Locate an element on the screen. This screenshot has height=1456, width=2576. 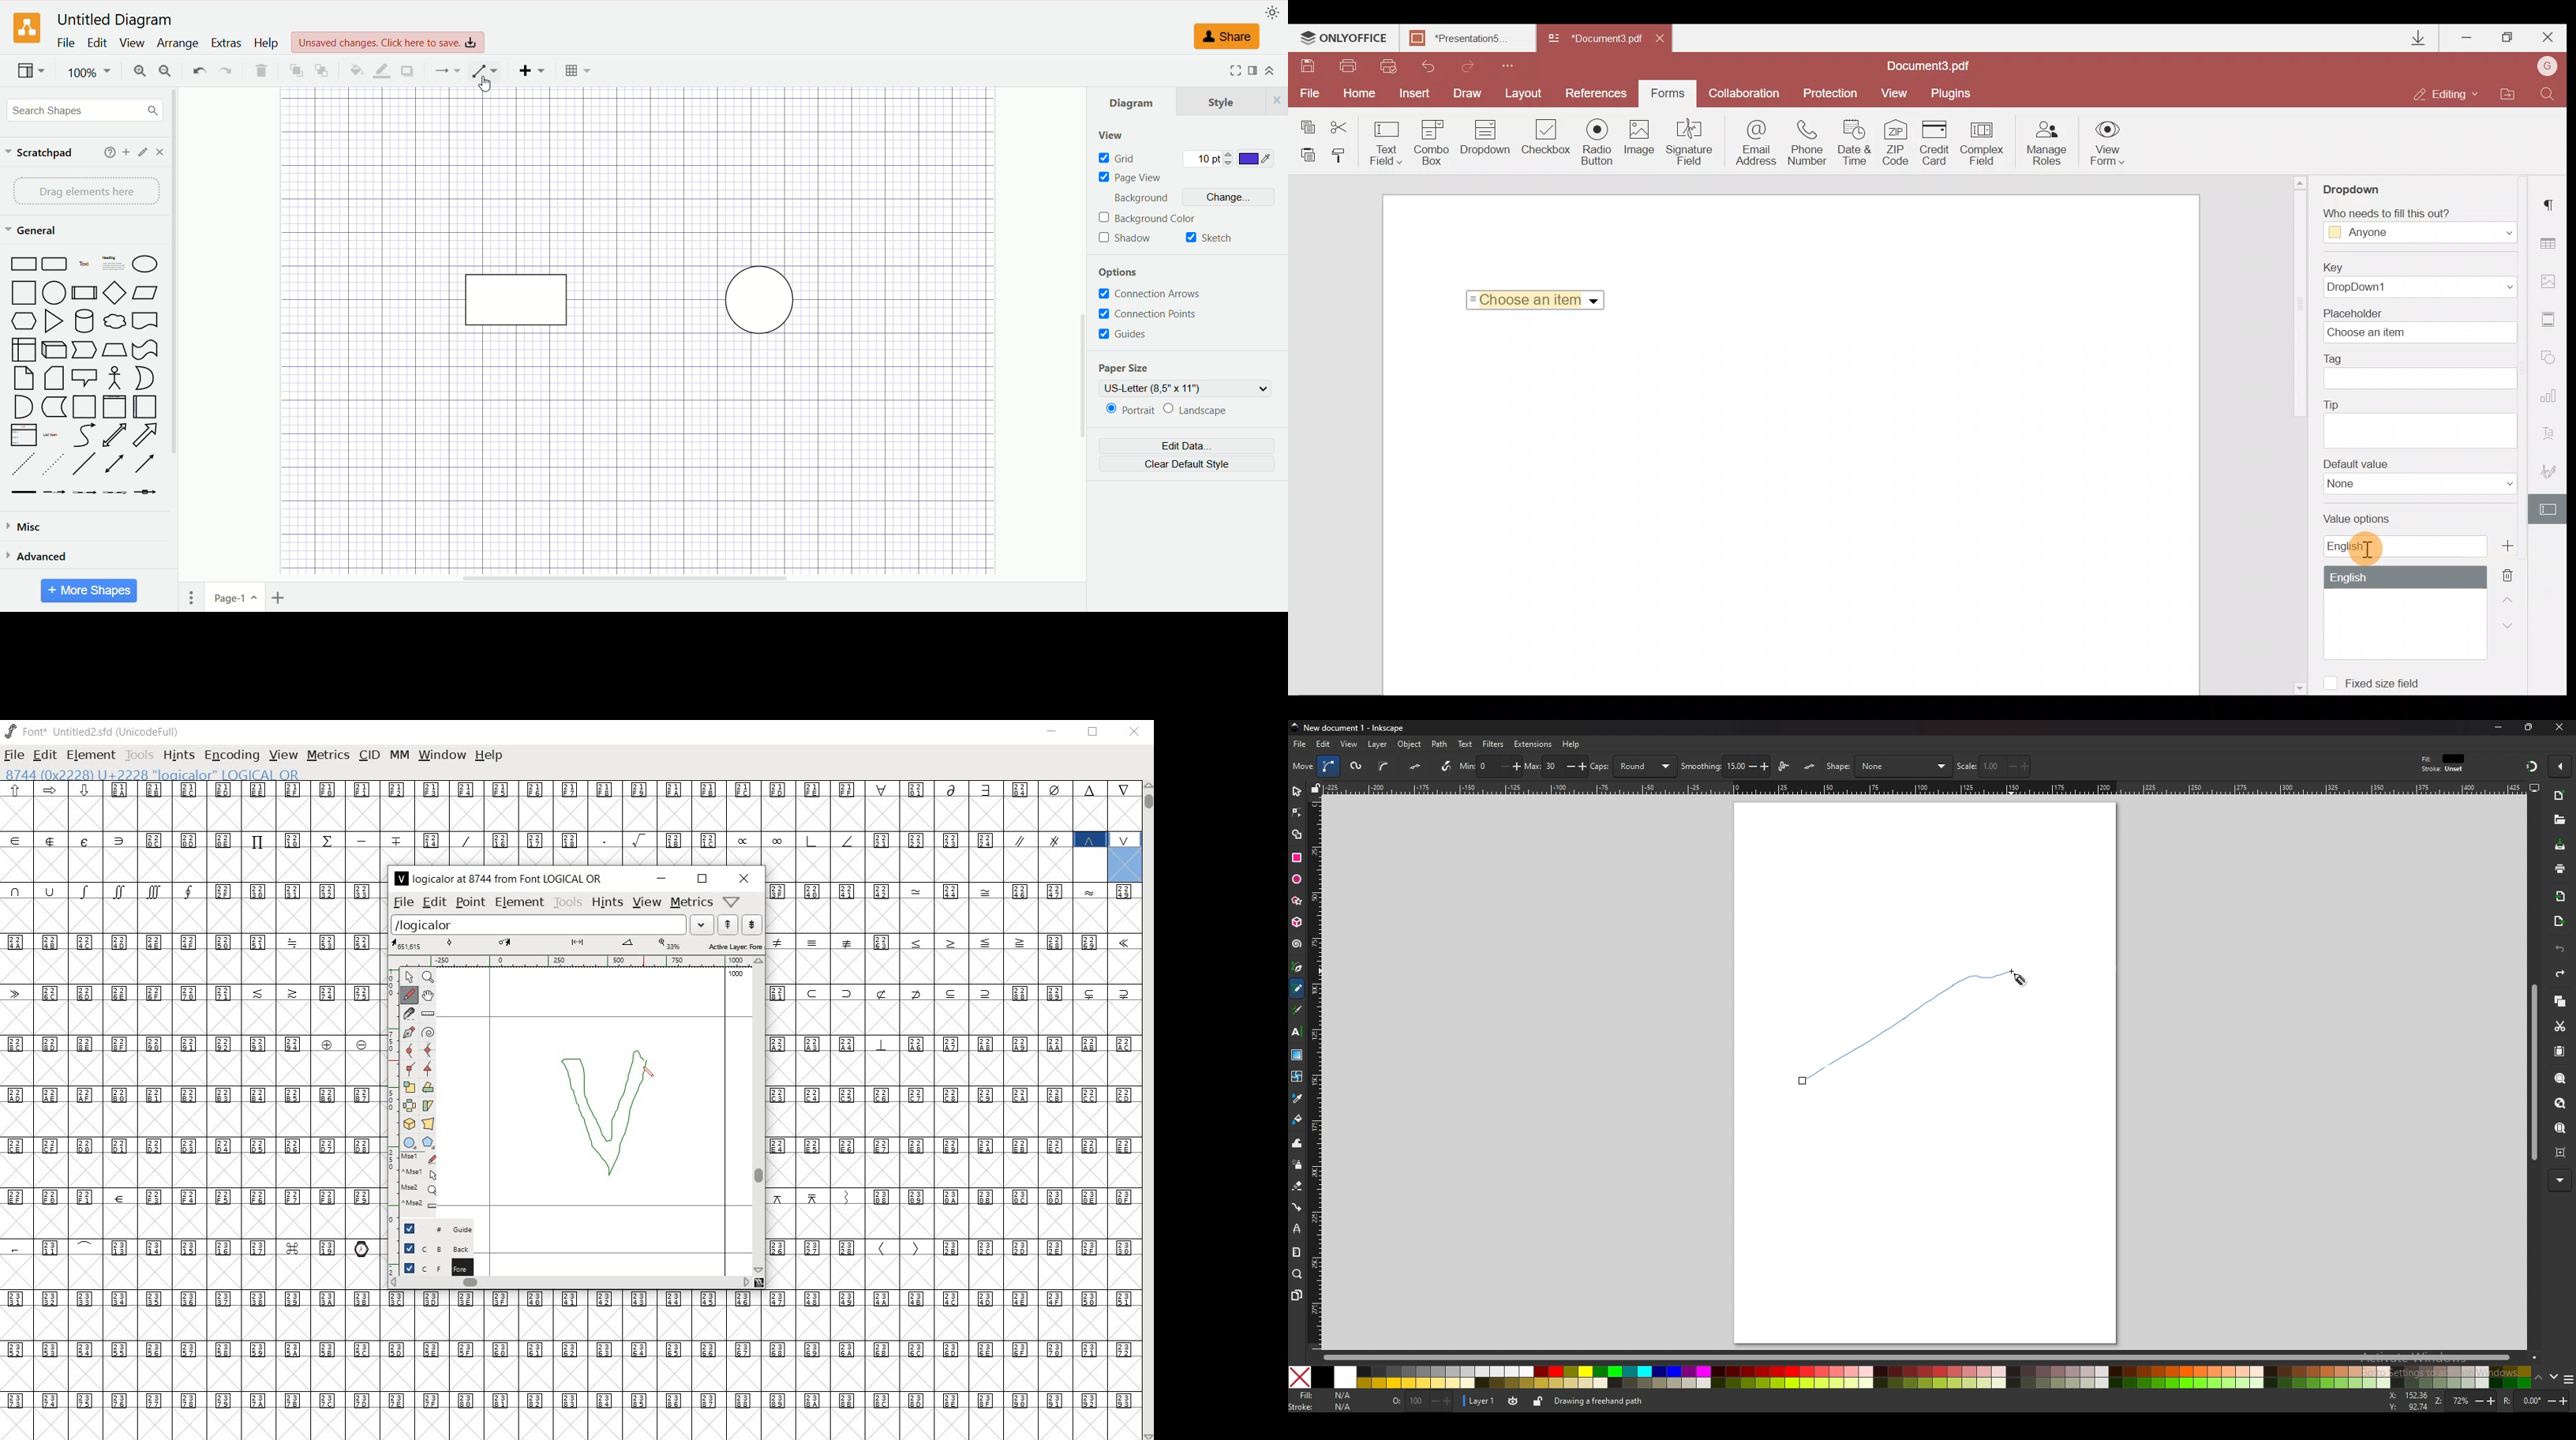
insert page is located at coordinates (280, 600).